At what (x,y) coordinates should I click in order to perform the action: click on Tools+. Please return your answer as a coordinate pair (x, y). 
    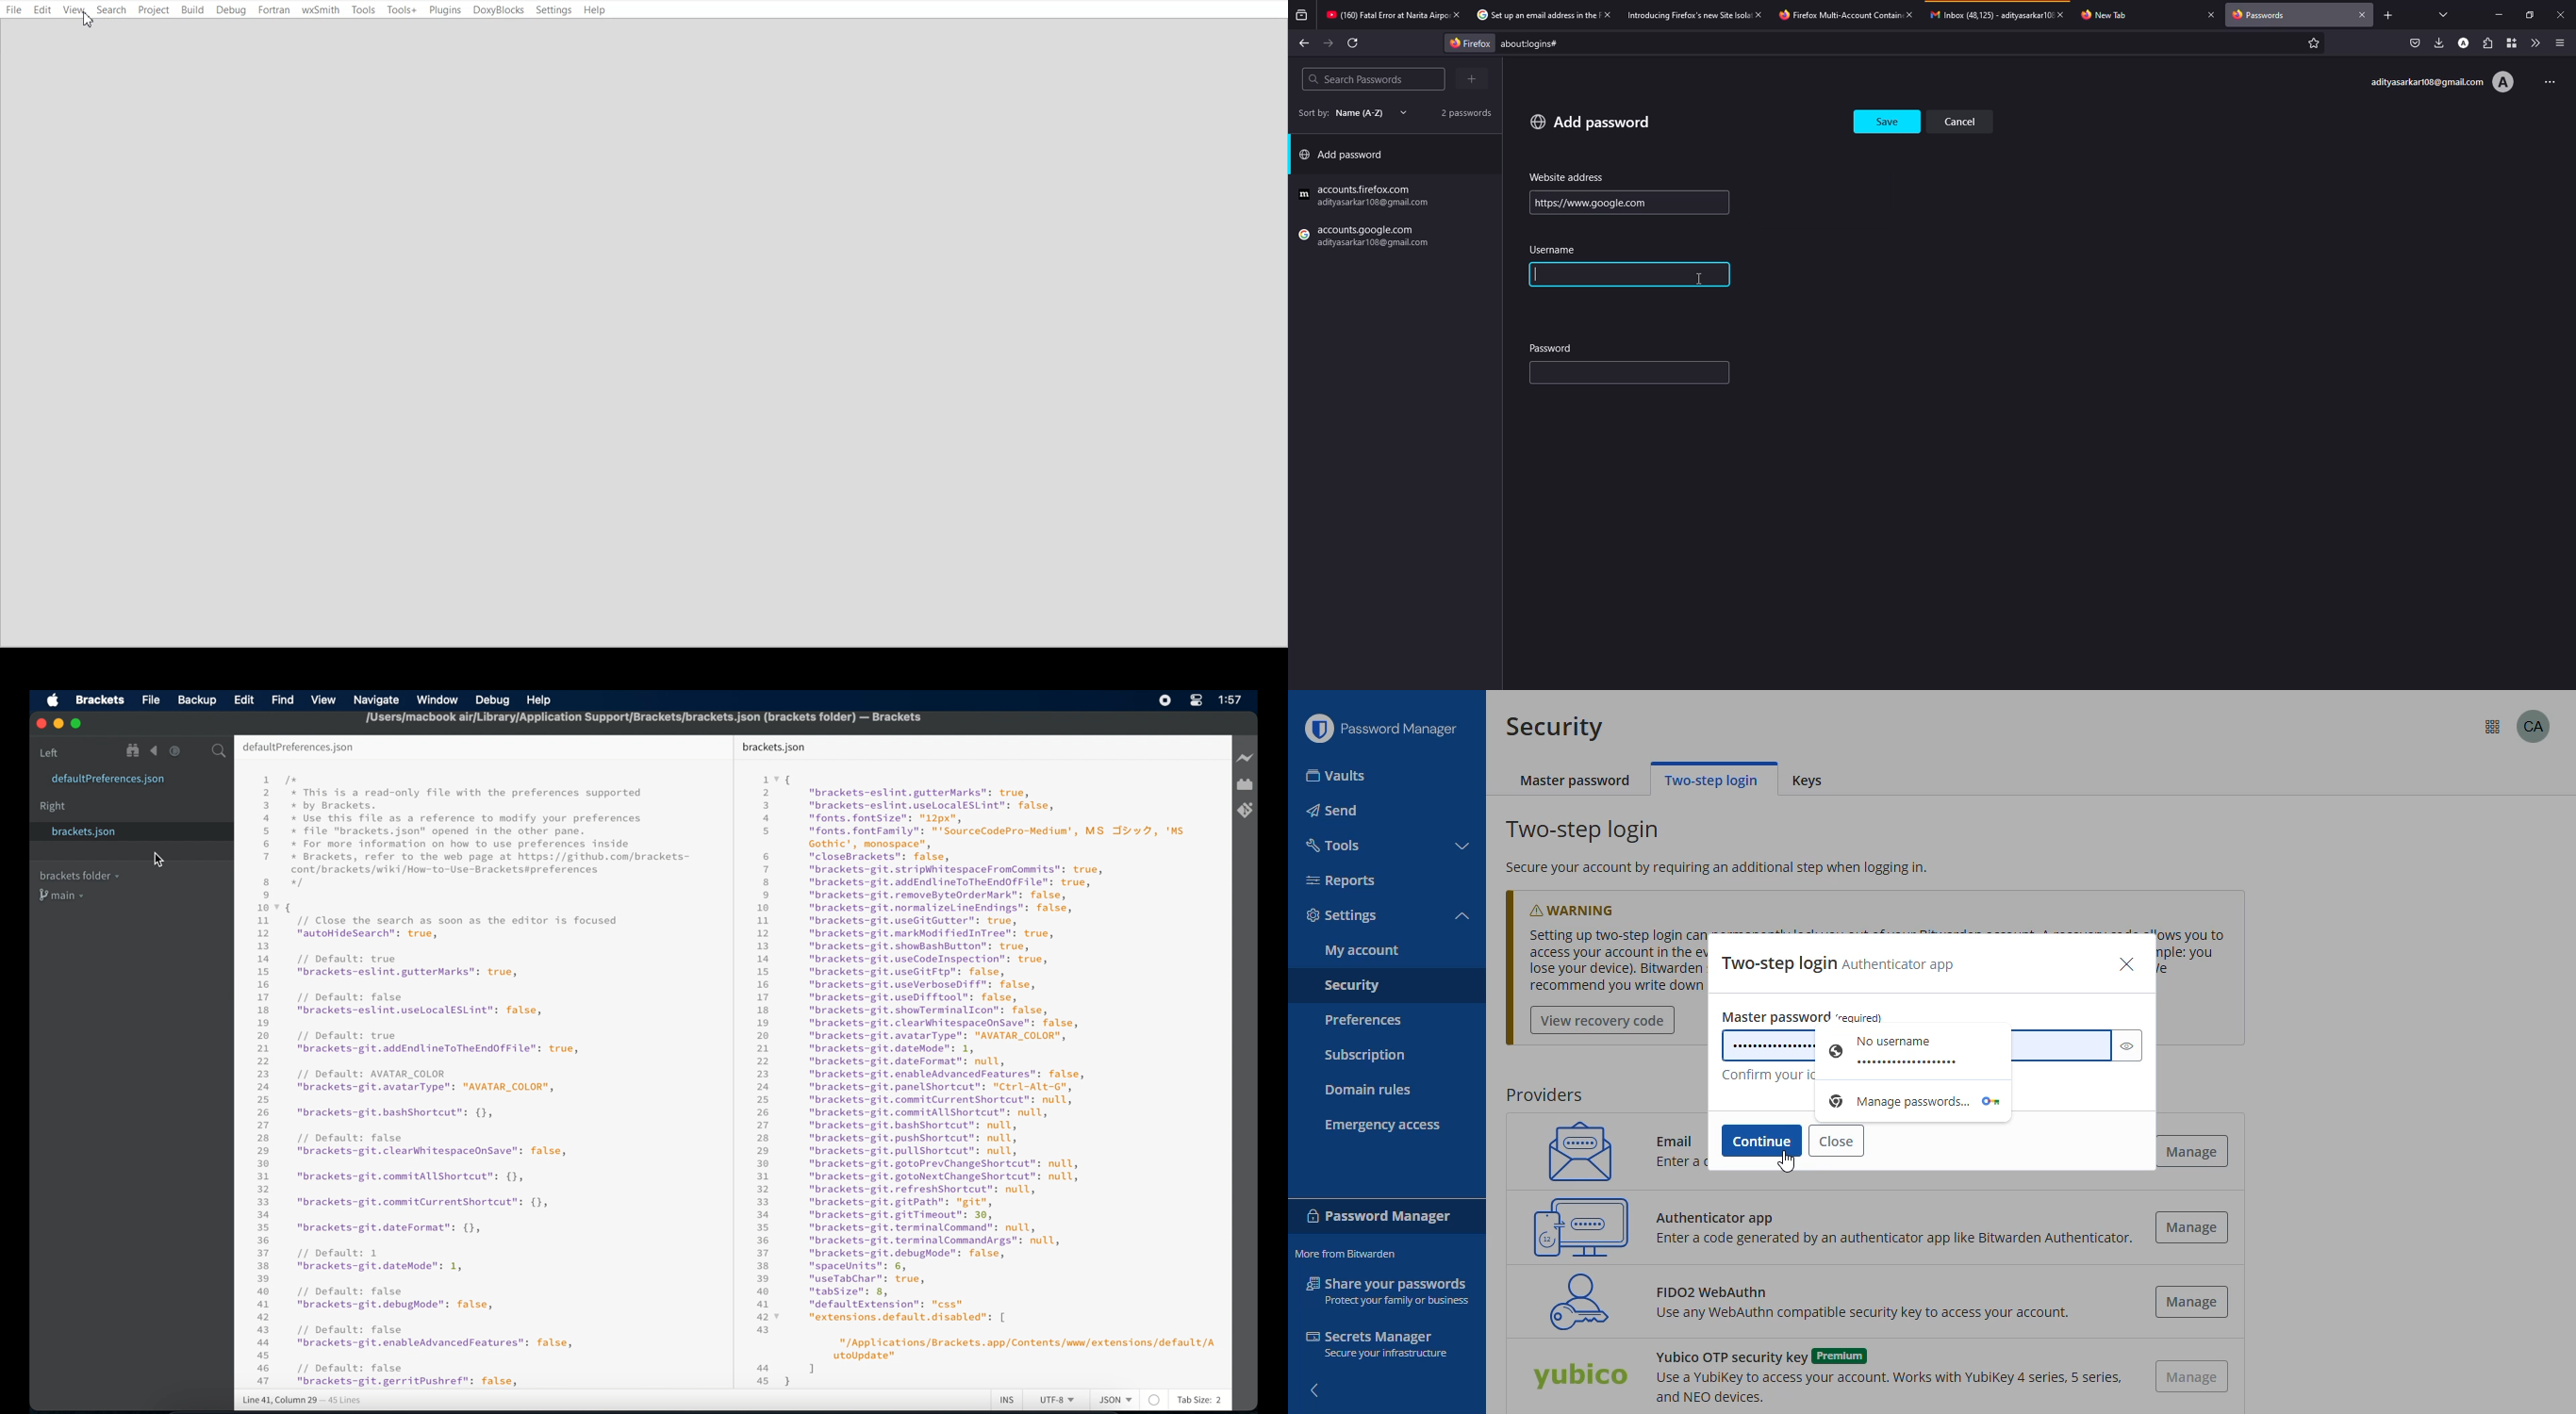
    Looking at the image, I should click on (402, 10).